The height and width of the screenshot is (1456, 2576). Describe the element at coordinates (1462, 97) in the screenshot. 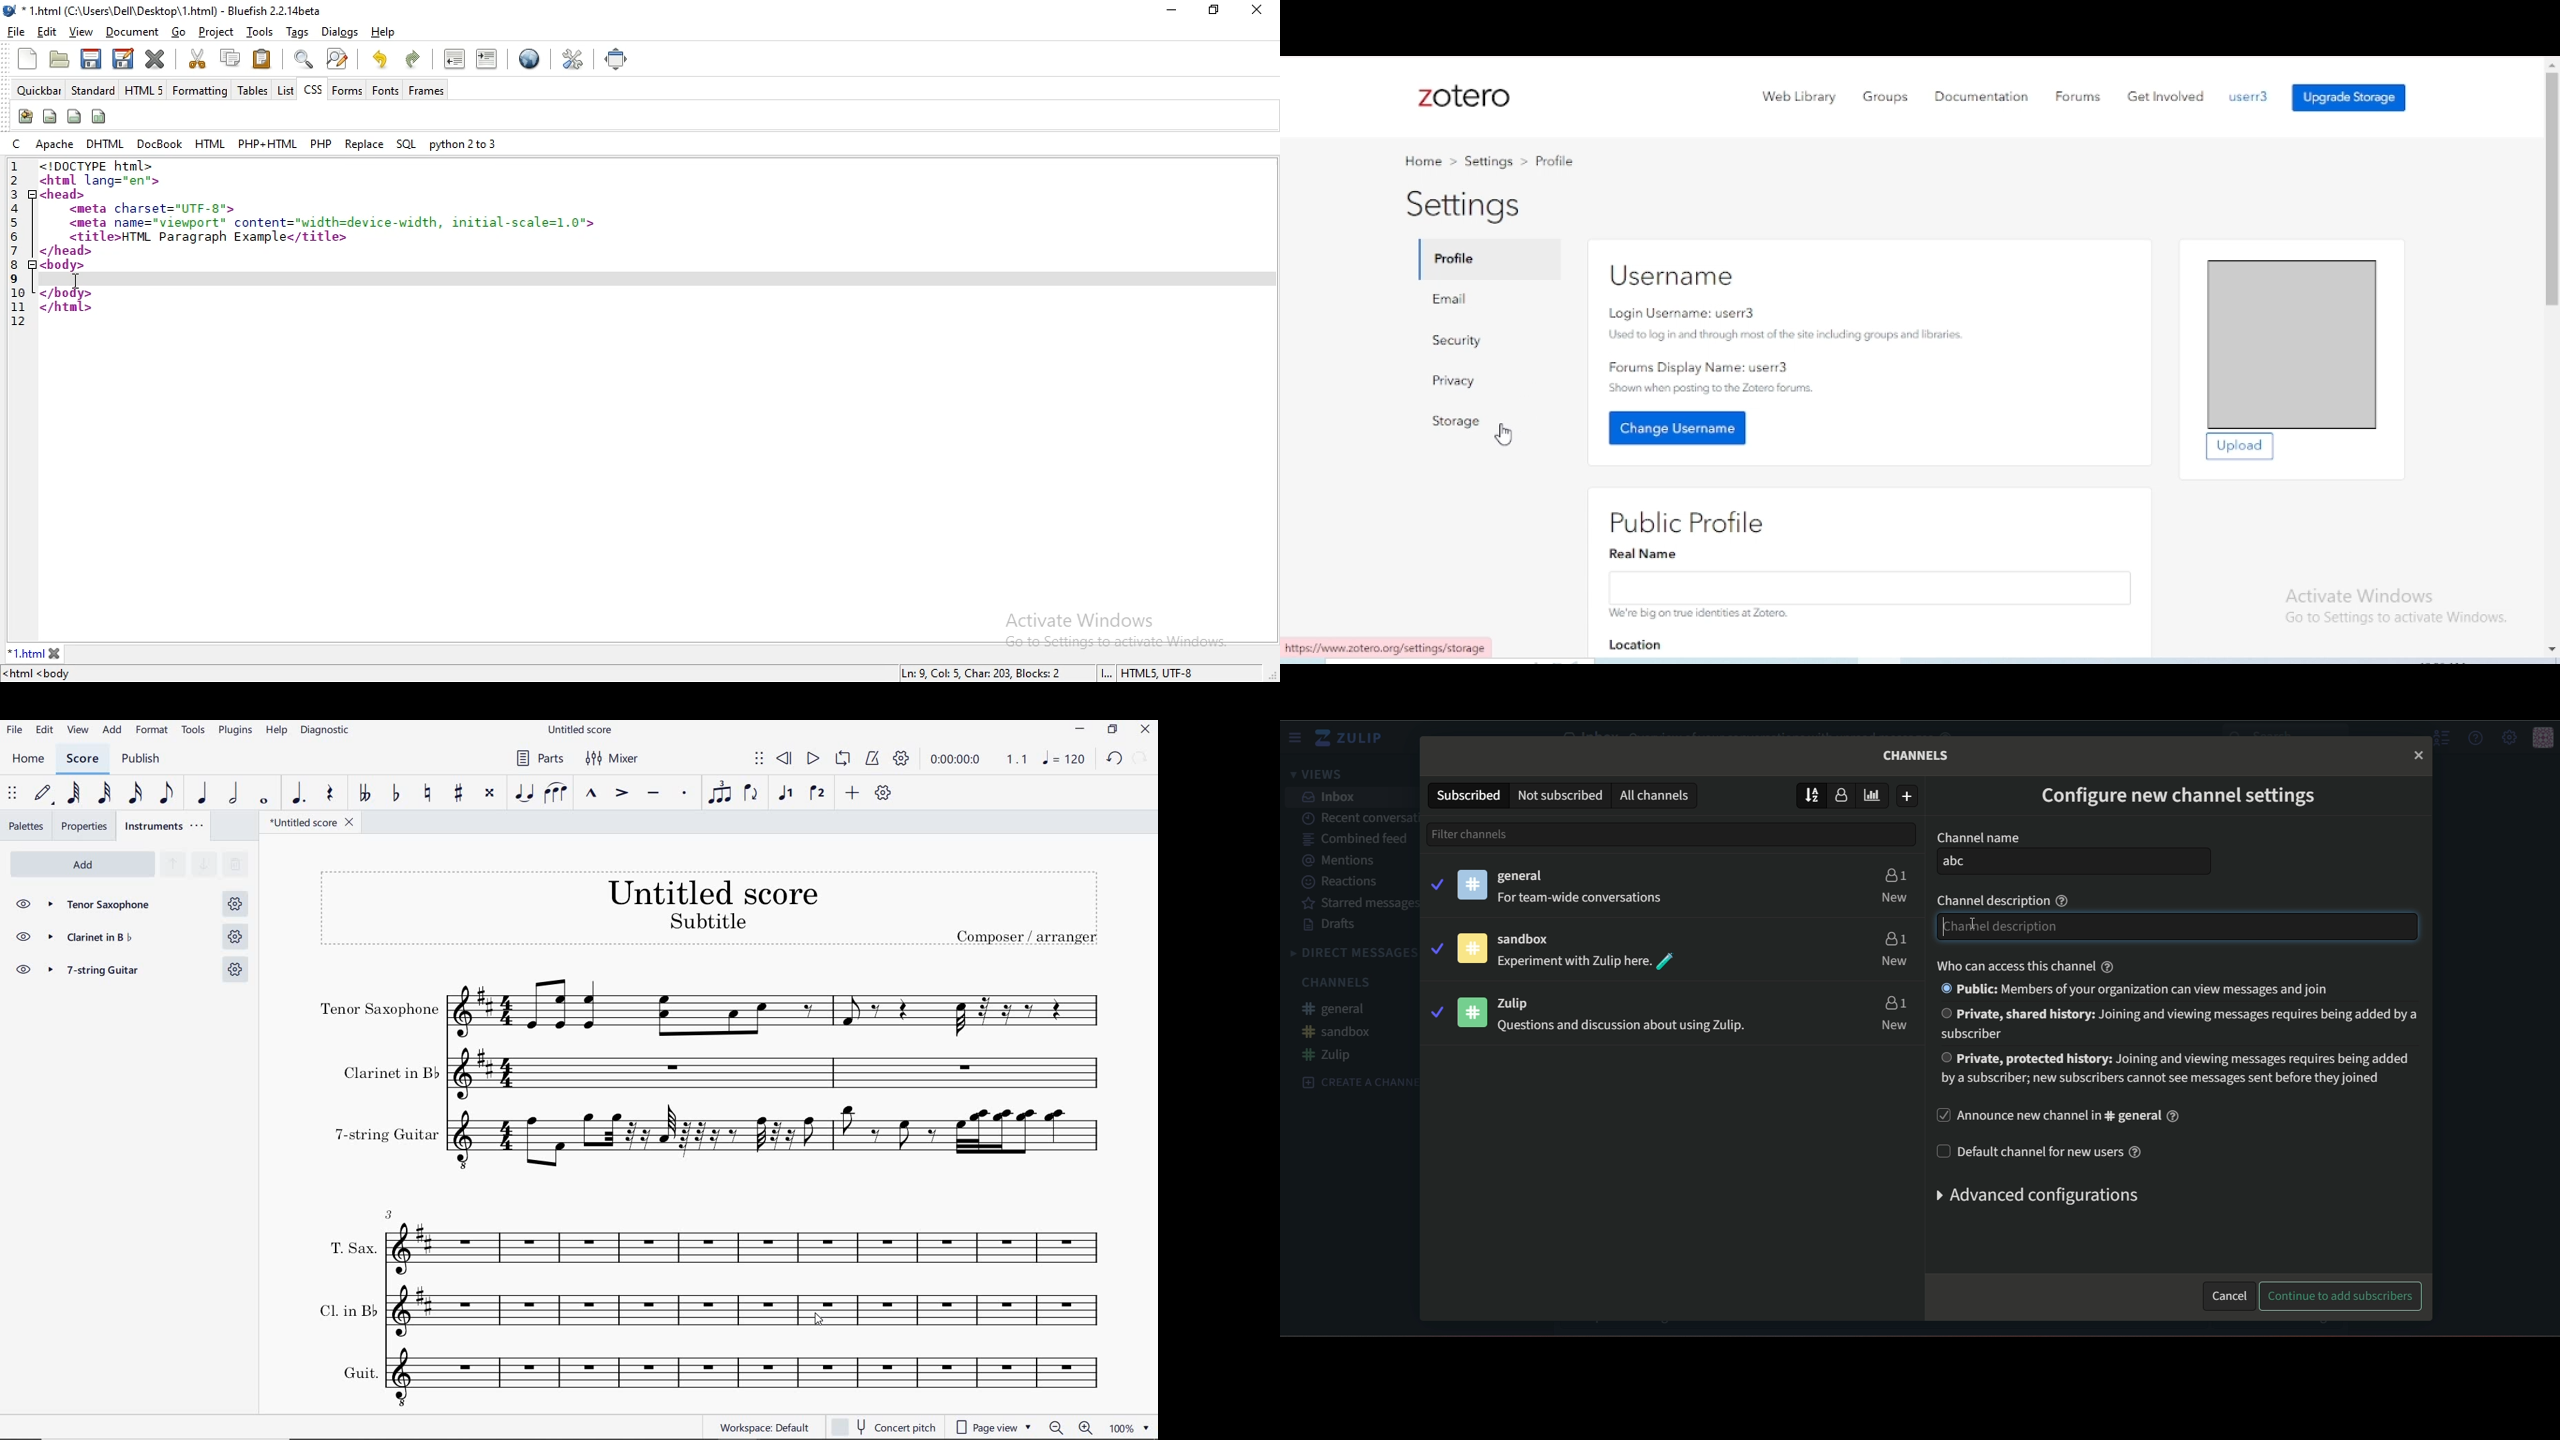

I see `zotero` at that location.